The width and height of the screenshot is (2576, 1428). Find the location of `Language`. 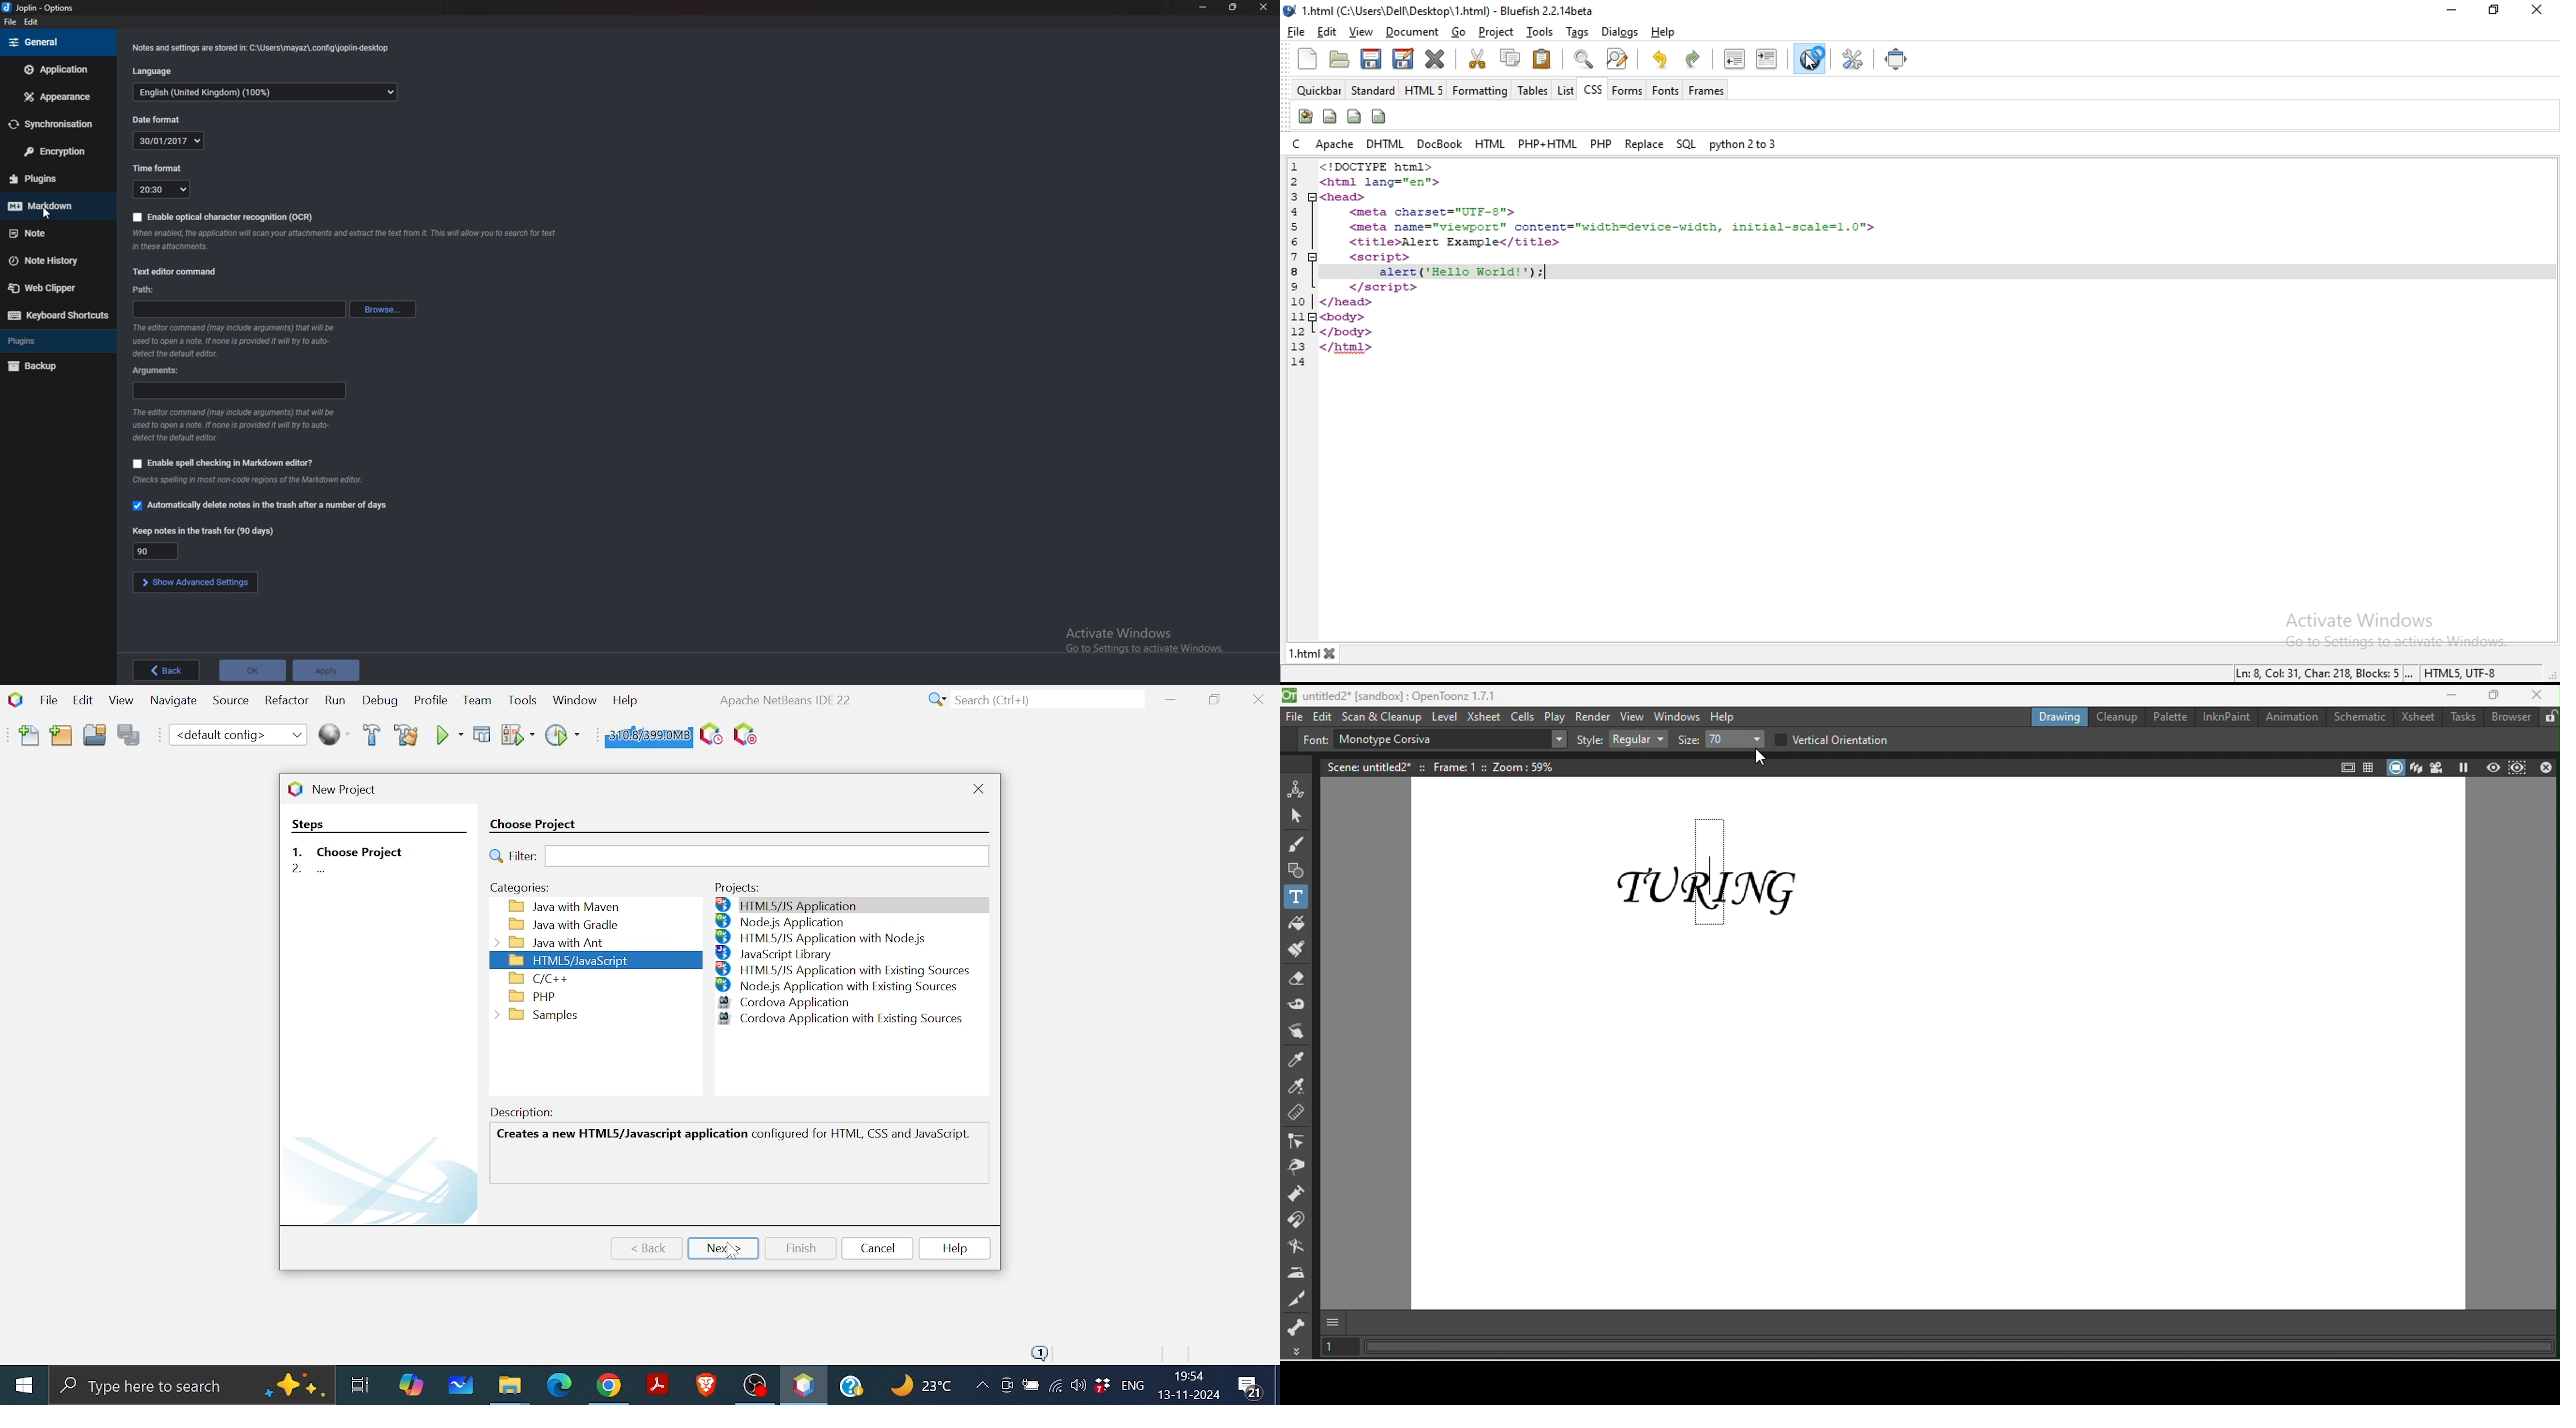

Language is located at coordinates (264, 93).